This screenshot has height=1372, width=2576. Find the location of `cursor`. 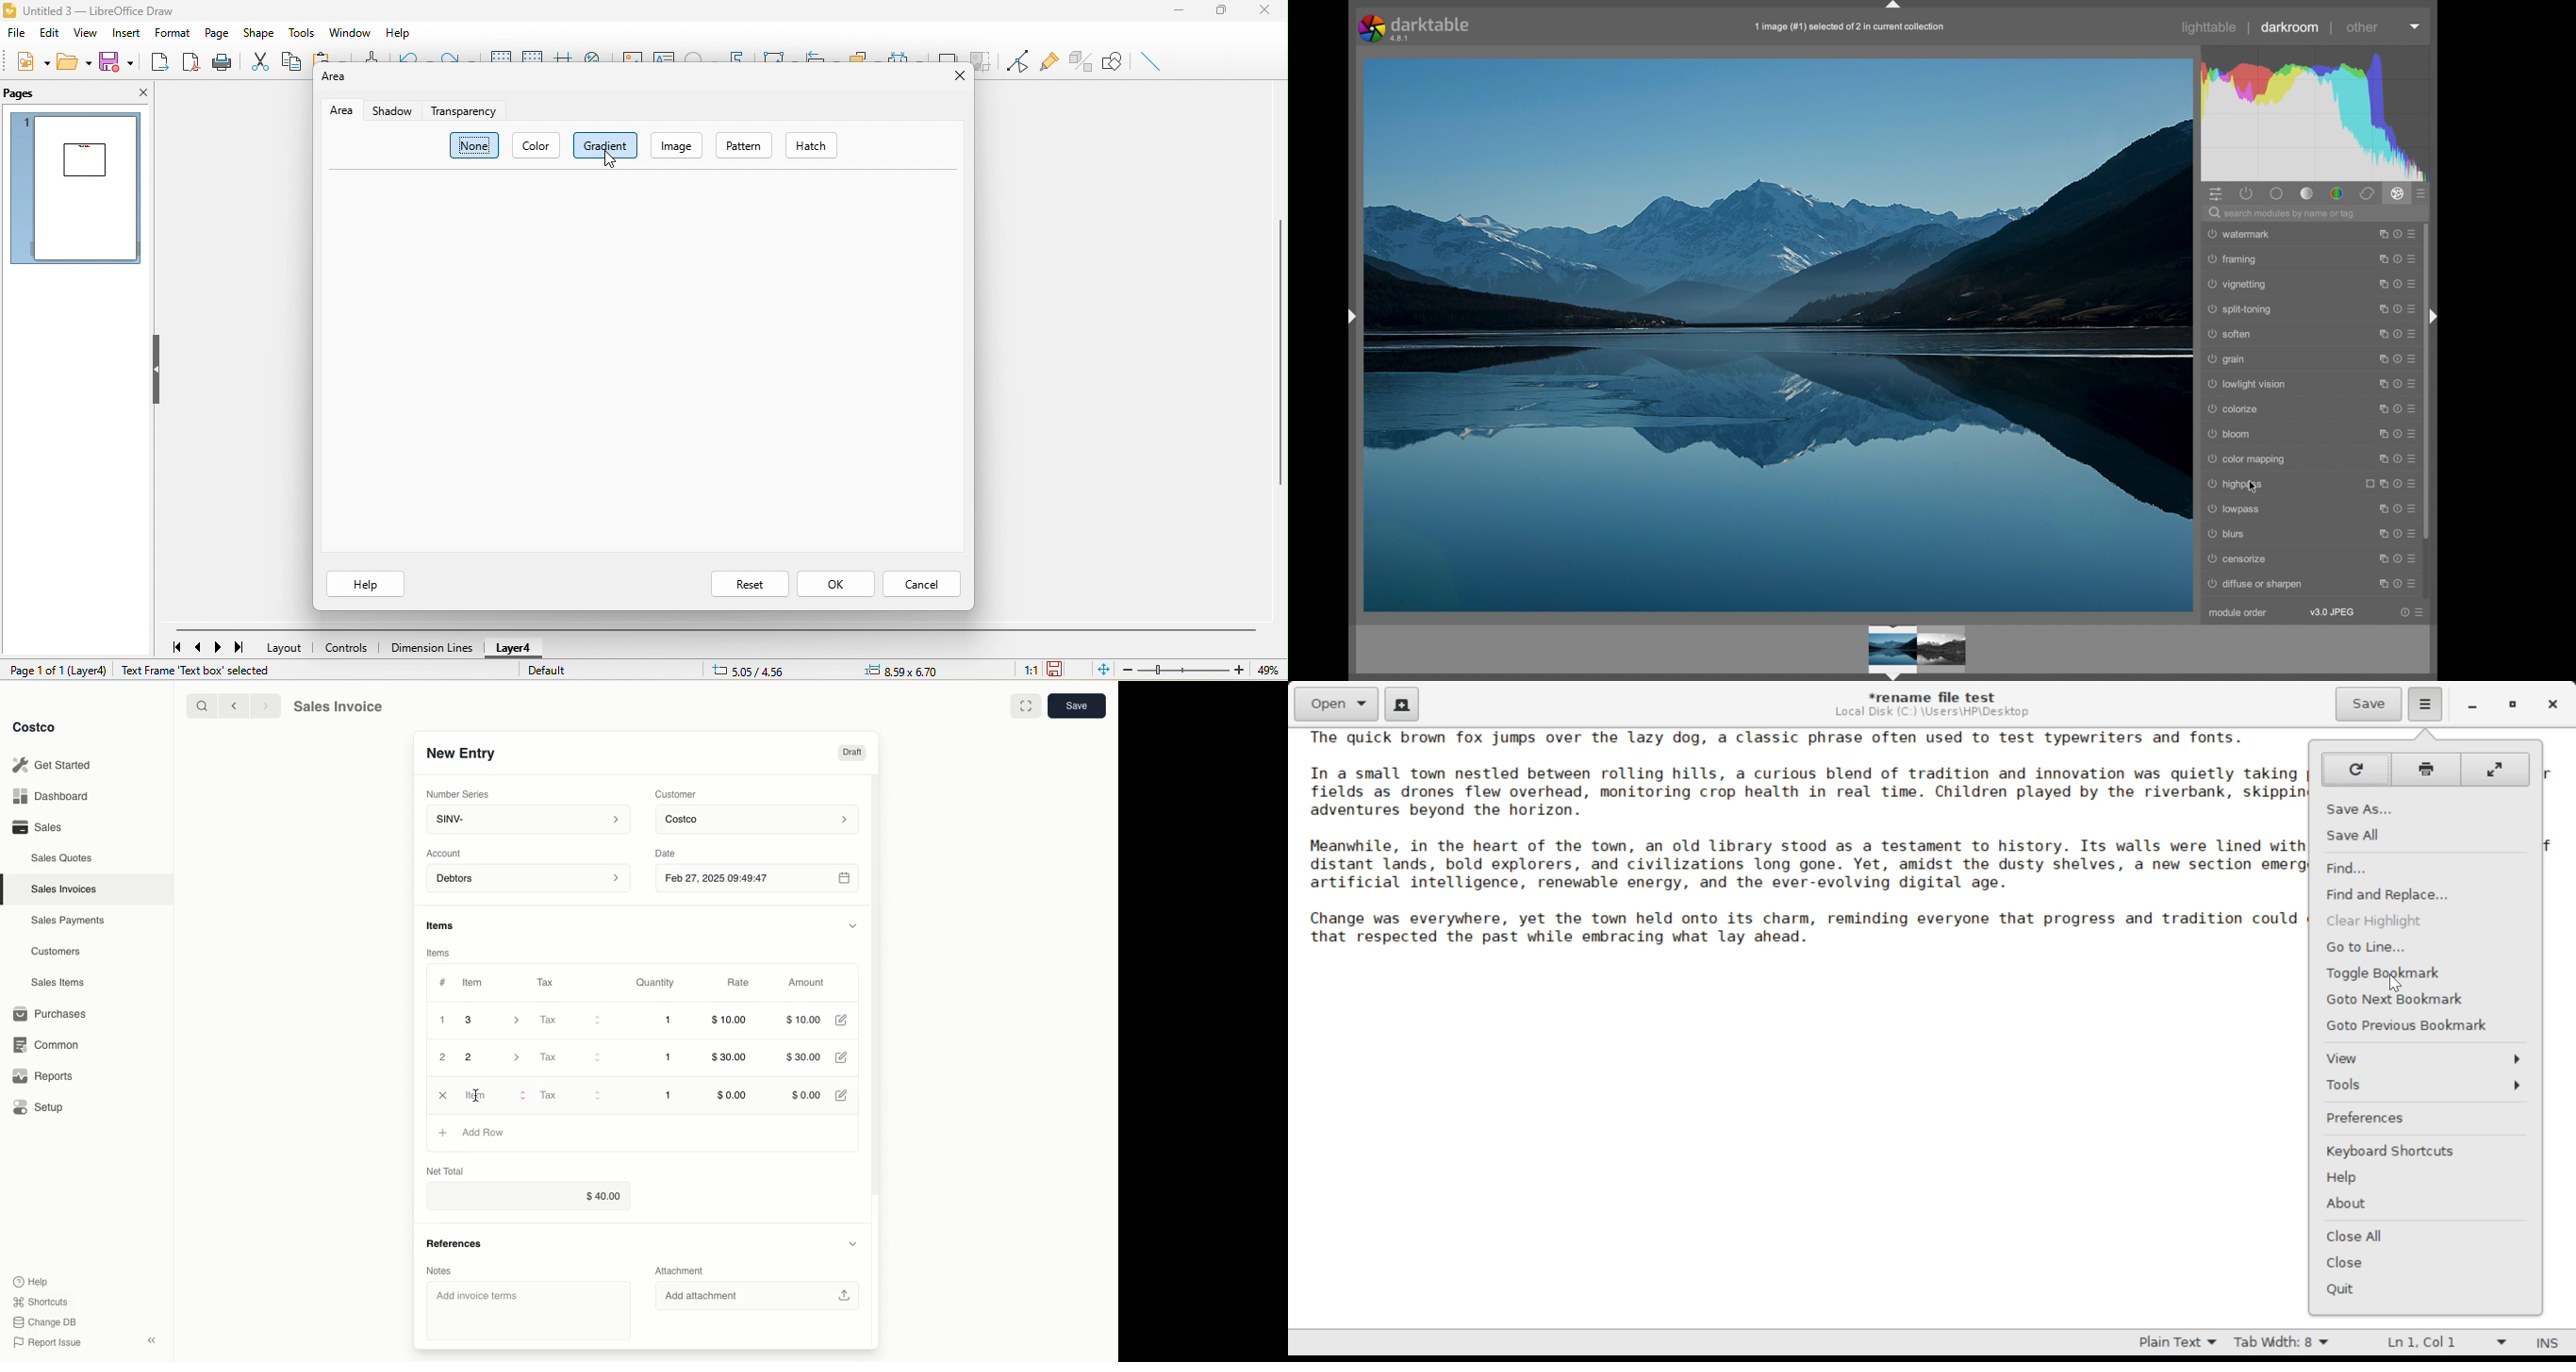

cursor is located at coordinates (2254, 487).